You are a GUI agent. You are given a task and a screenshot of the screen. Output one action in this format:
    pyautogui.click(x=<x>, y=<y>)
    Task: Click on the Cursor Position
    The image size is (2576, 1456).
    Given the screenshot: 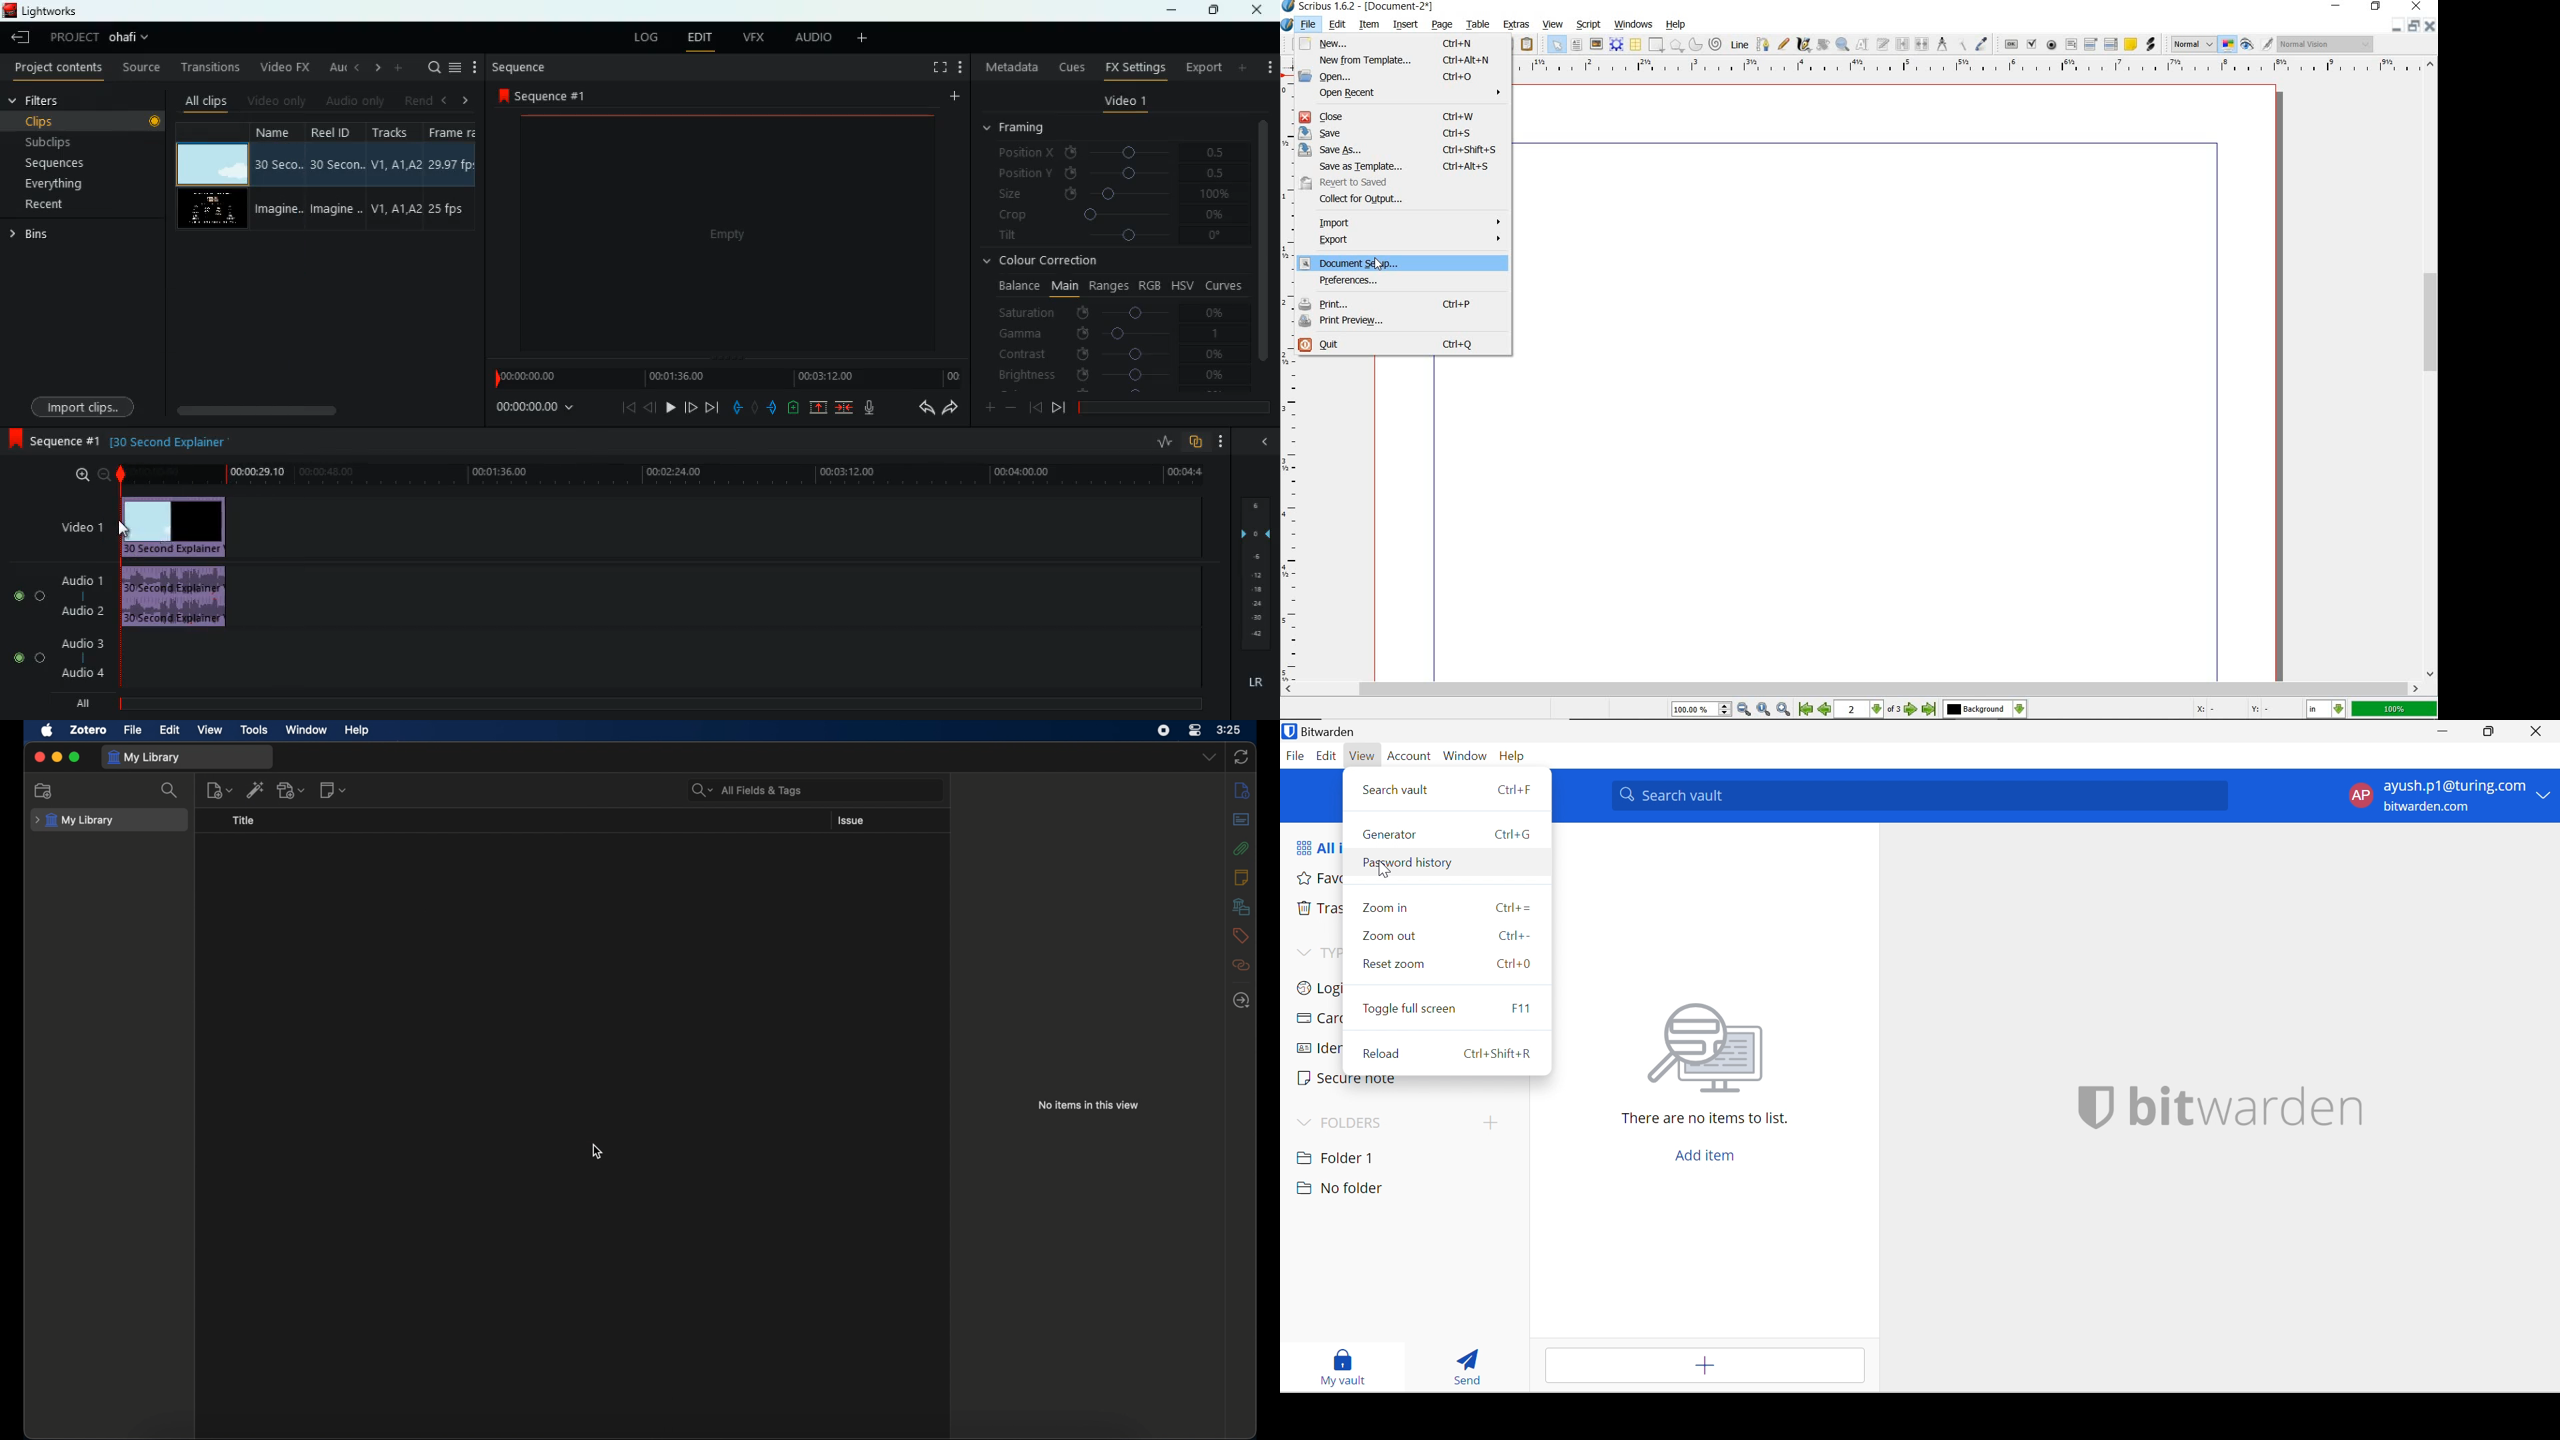 What is the action you would take?
    pyautogui.click(x=1379, y=263)
    